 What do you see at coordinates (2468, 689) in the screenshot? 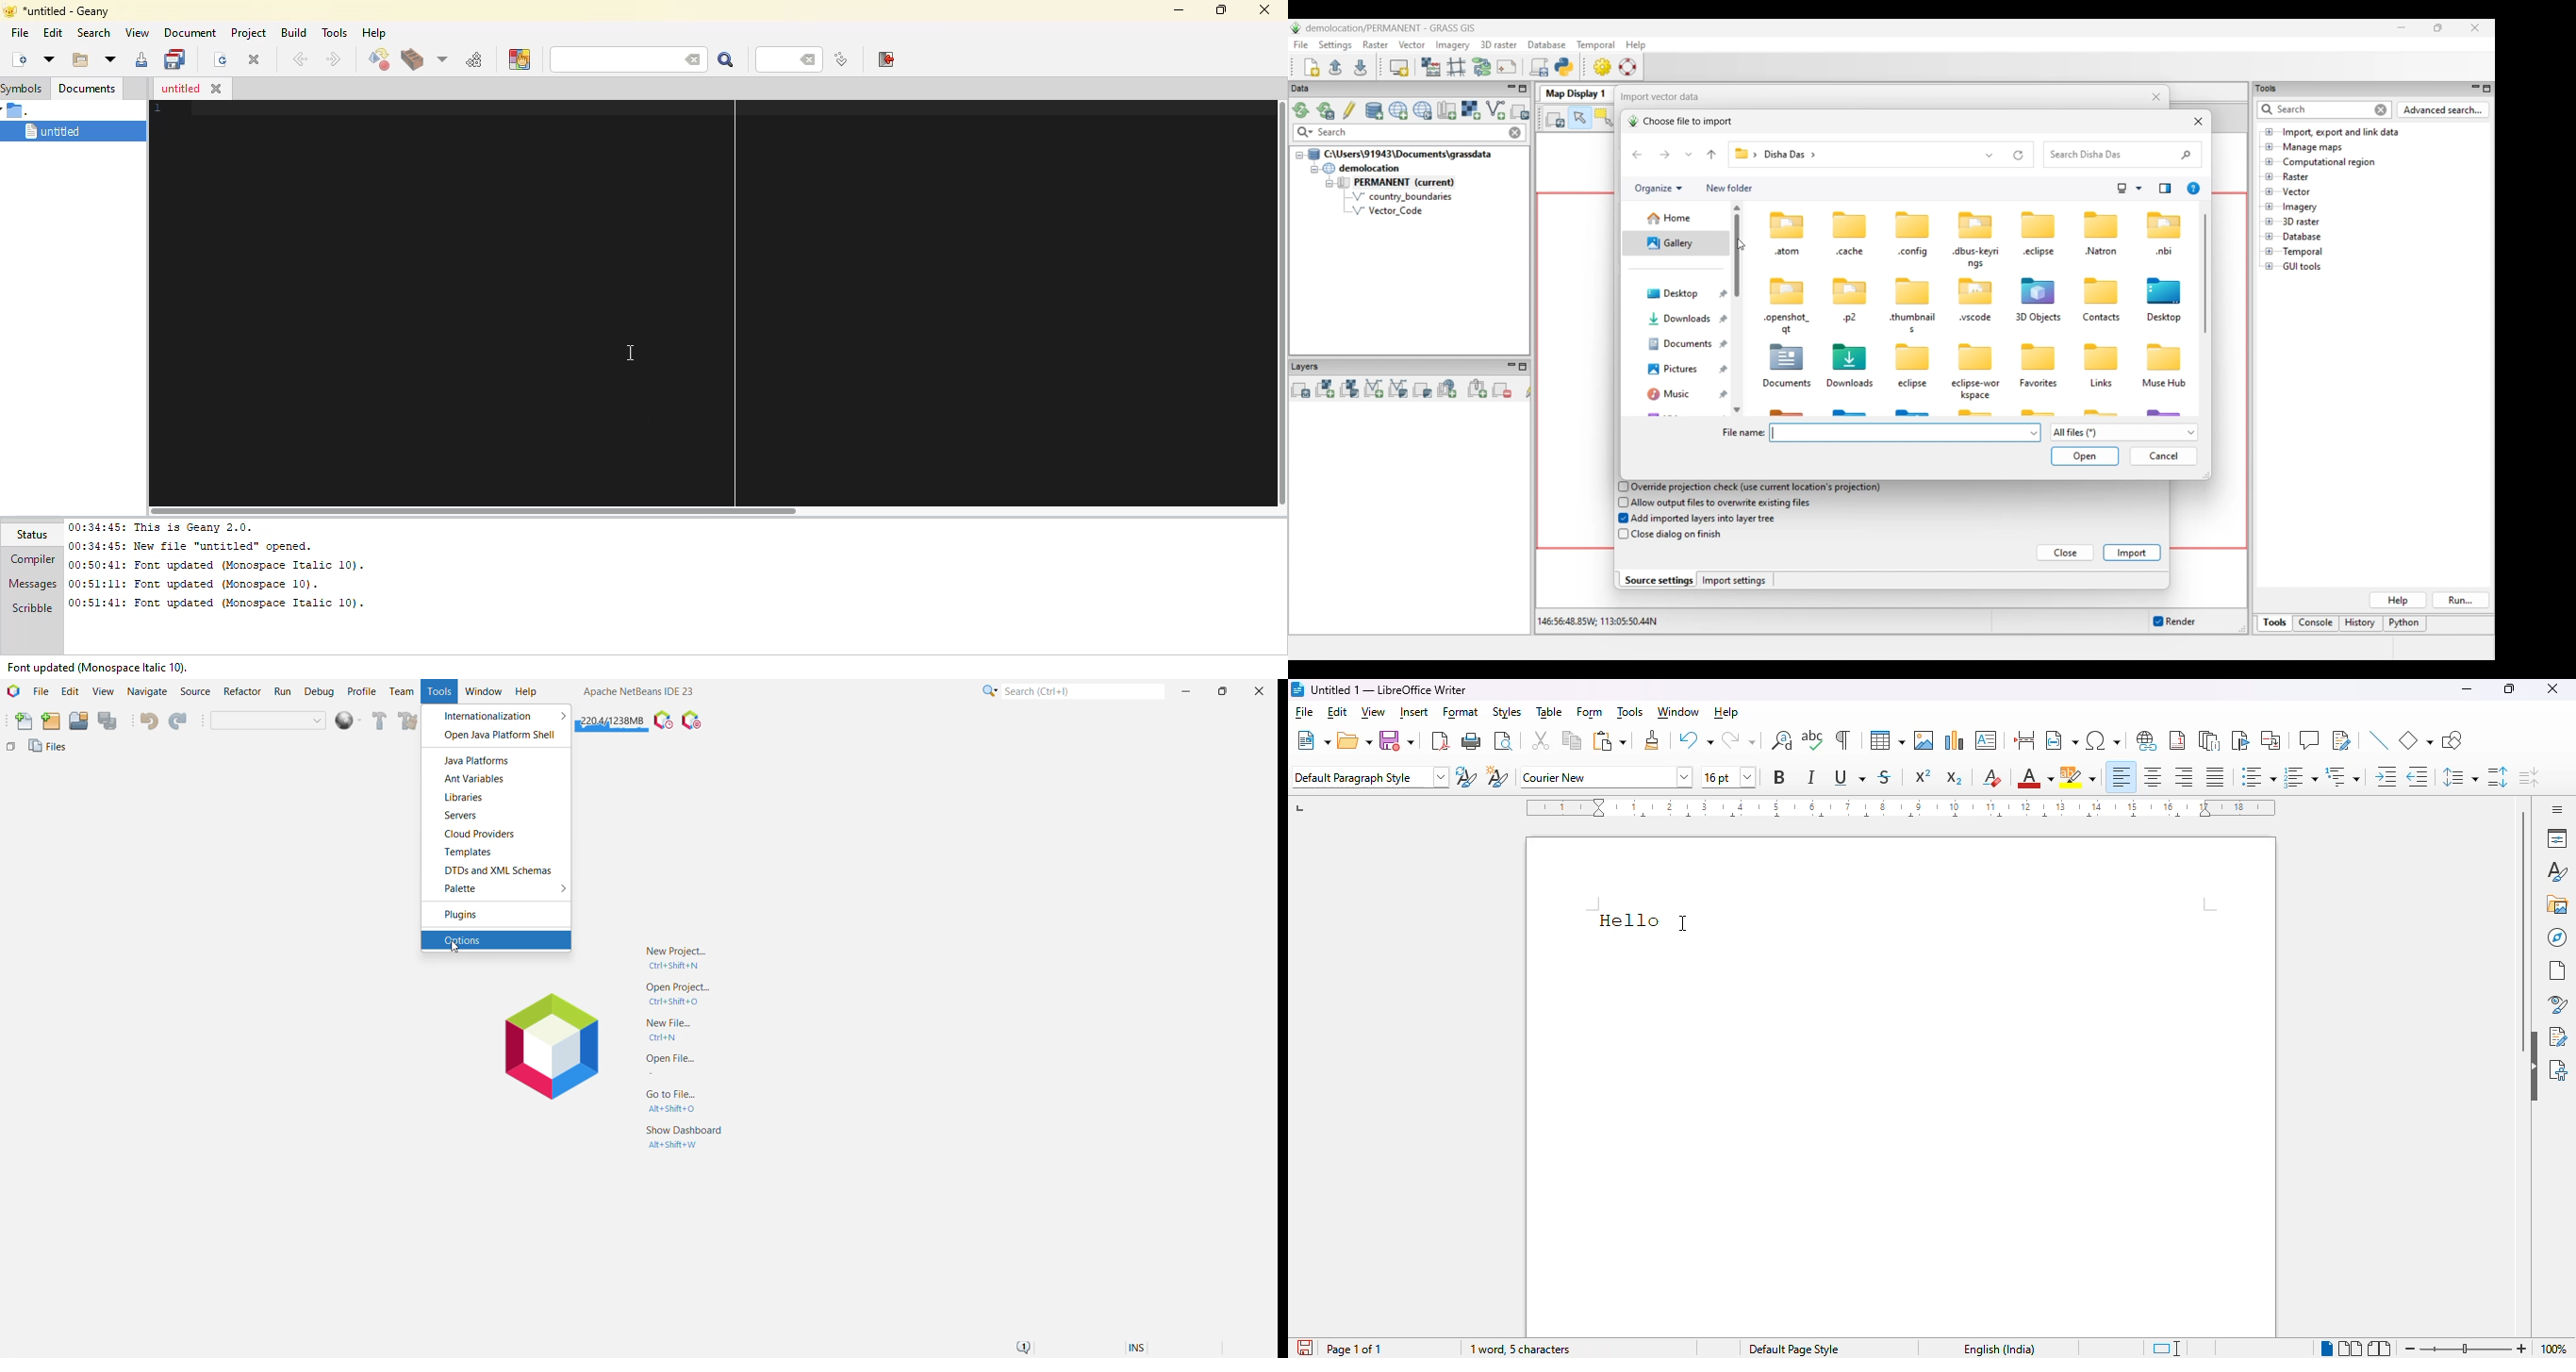
I see `minimize` at bounding box center [2468, 689].